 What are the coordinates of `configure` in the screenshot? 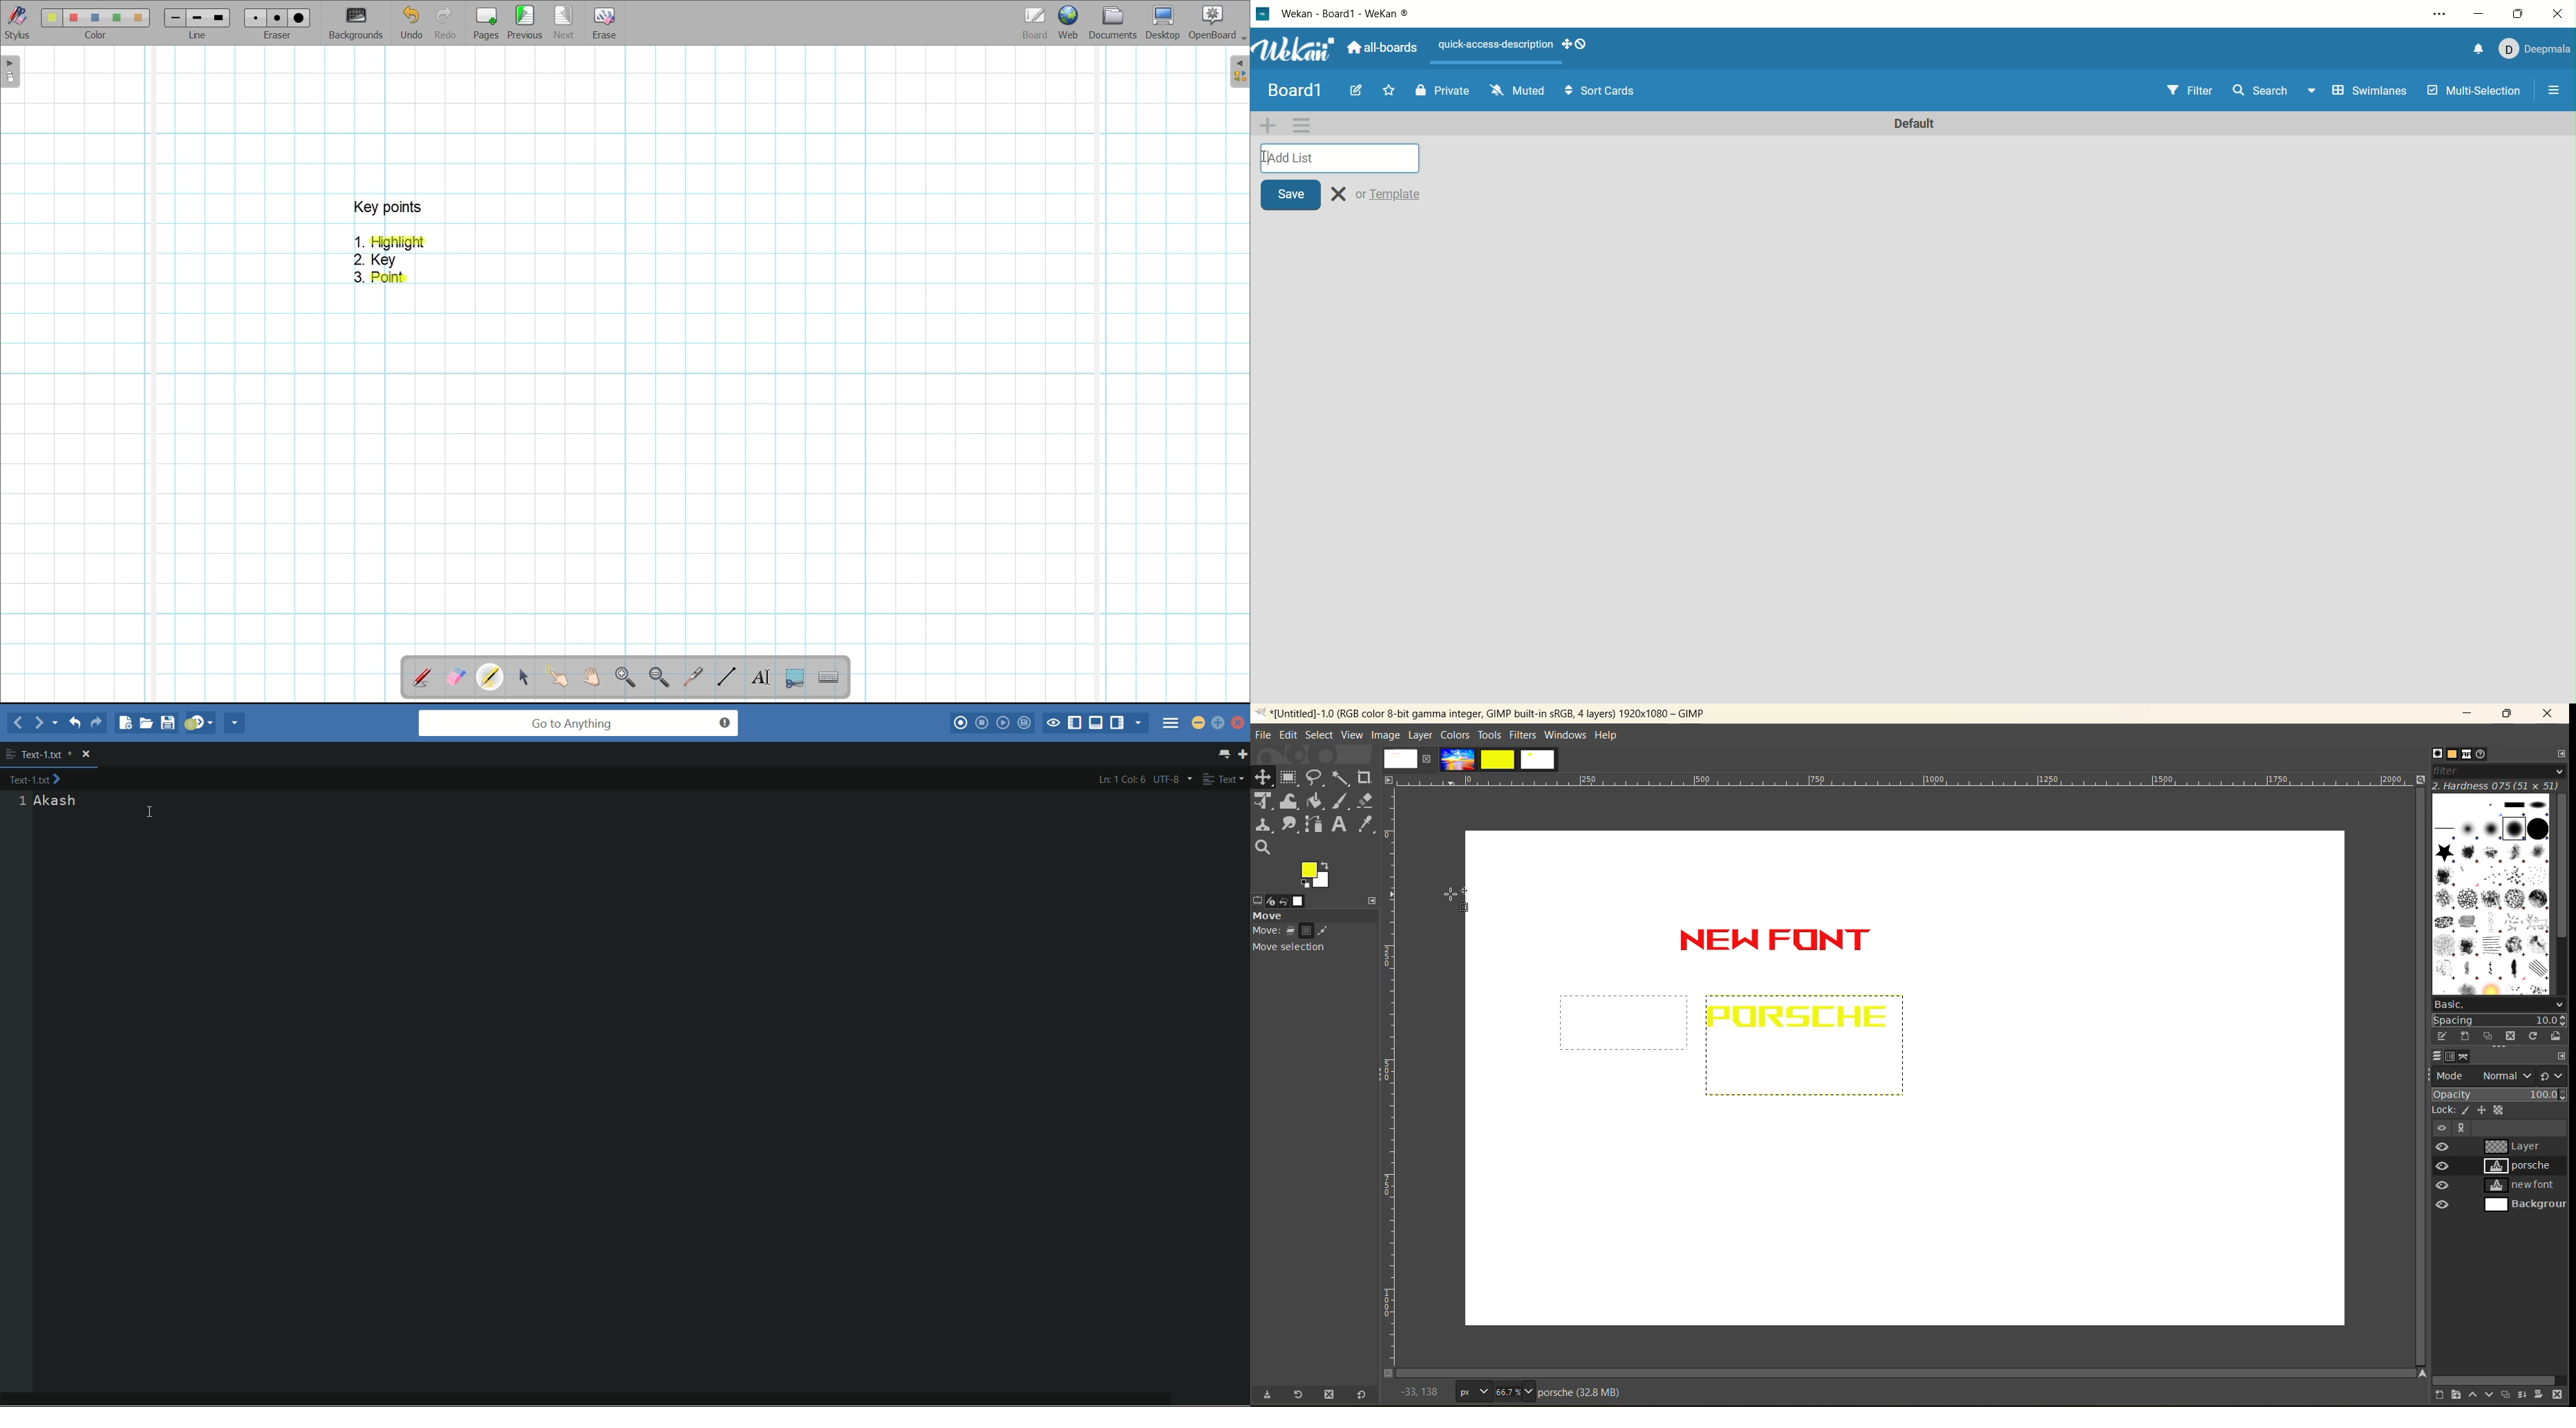 It's located at (2561, 1055).